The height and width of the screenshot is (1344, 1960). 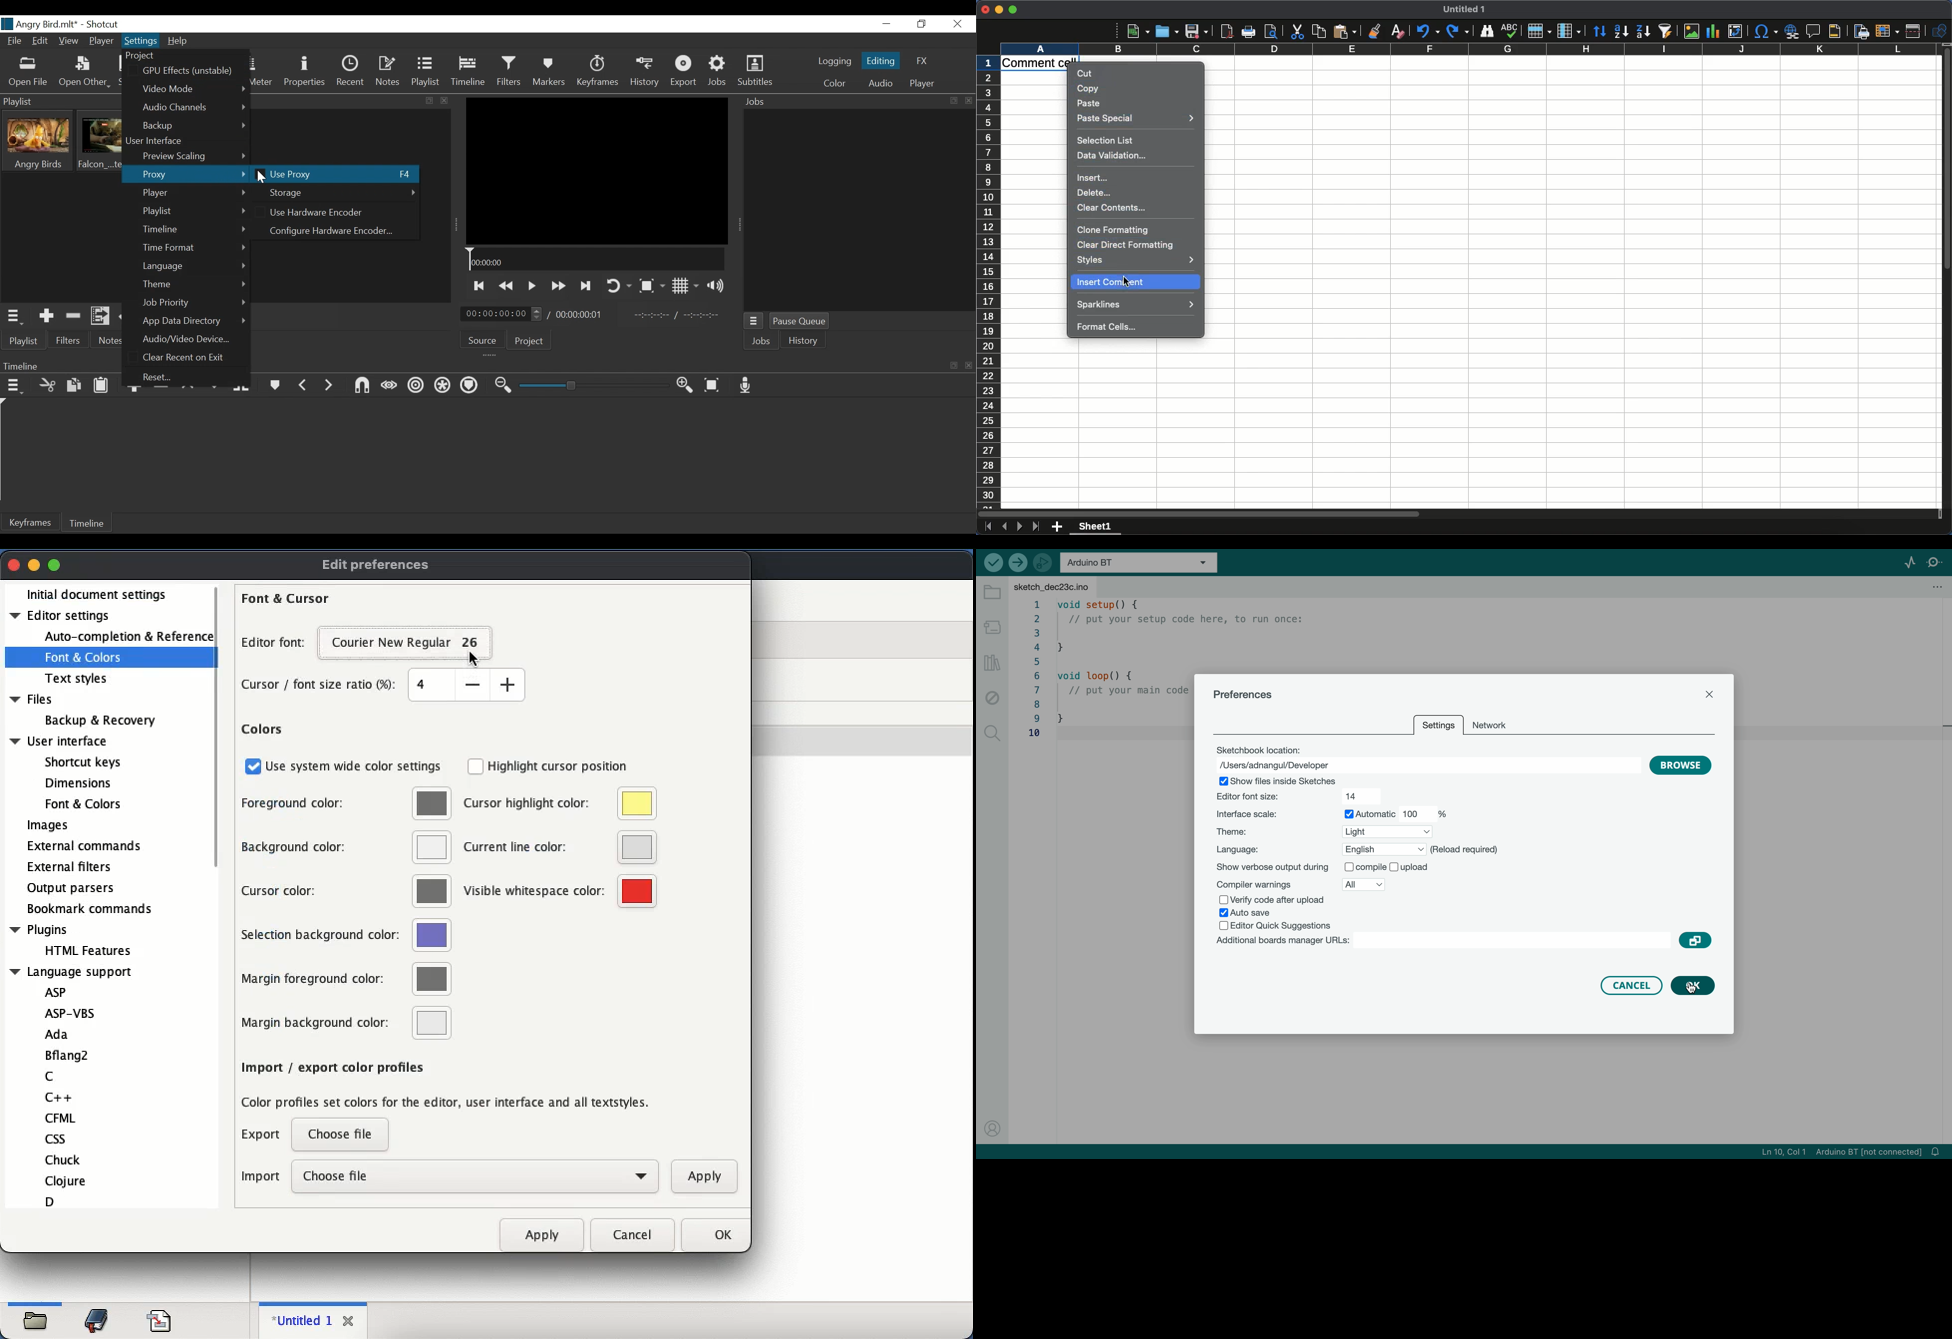 I want to click on Markers, so click(x=277, y=385).